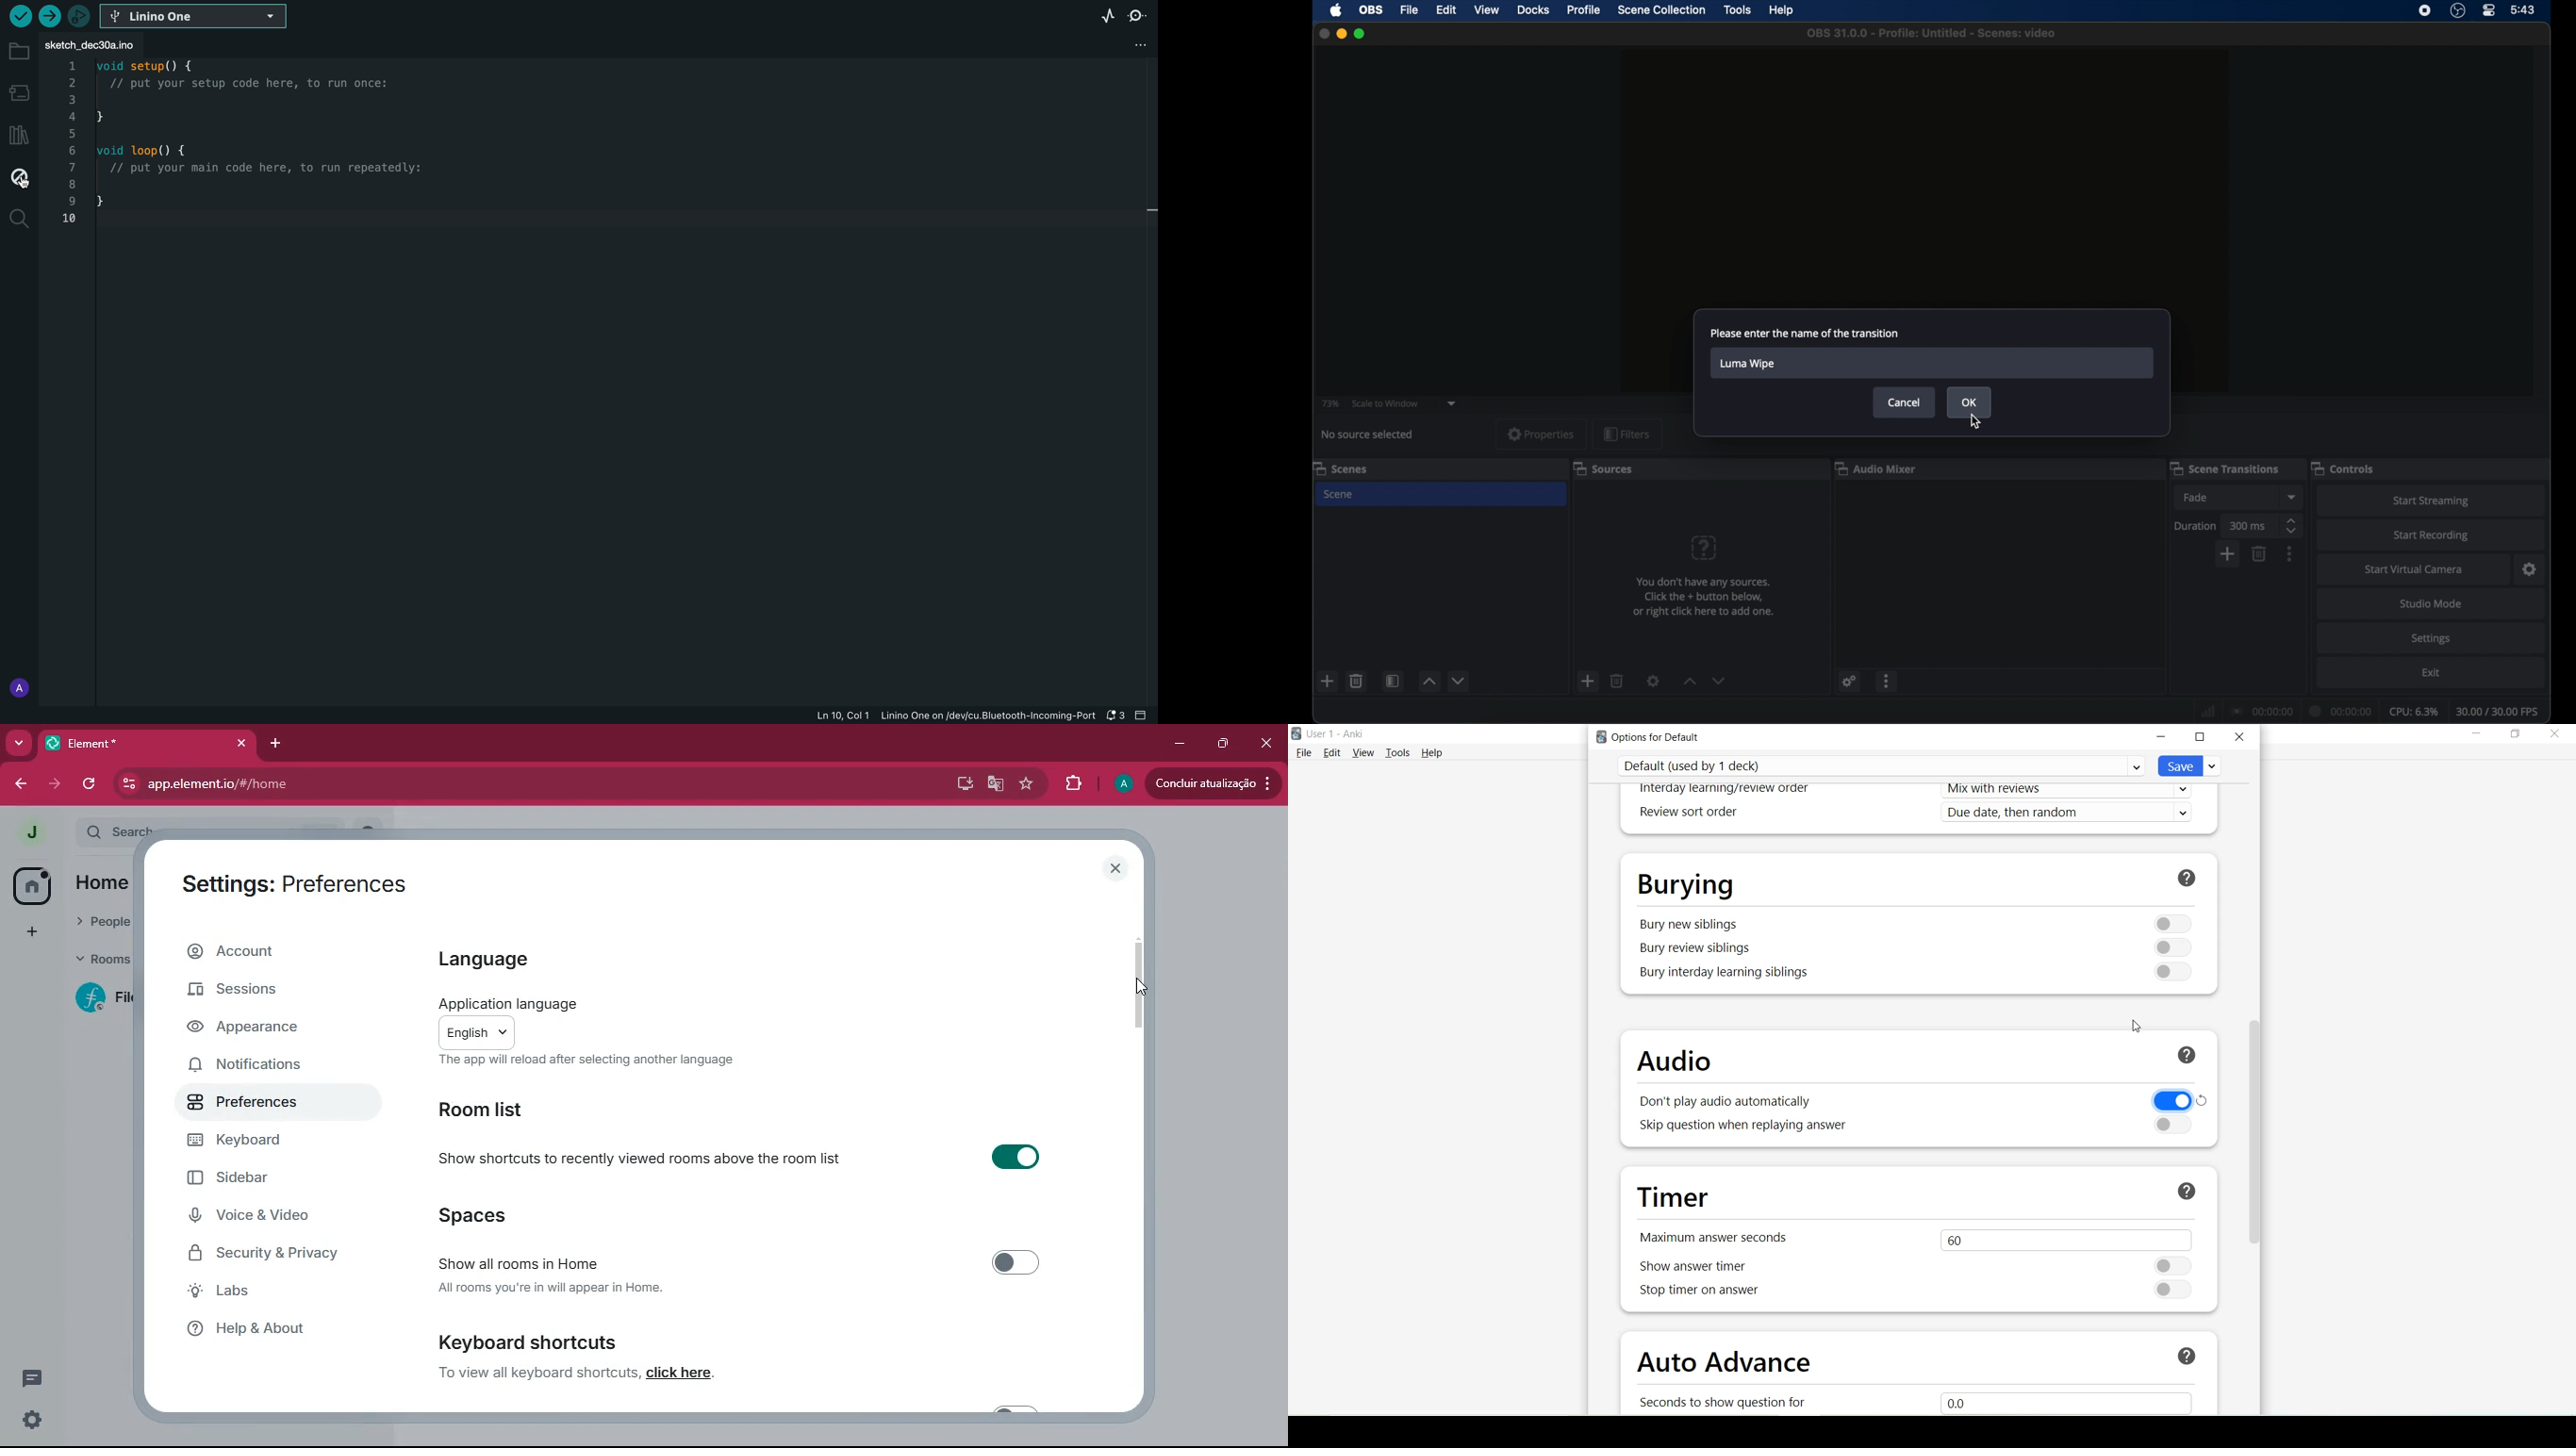  I want to click on more, so click(18, 743).